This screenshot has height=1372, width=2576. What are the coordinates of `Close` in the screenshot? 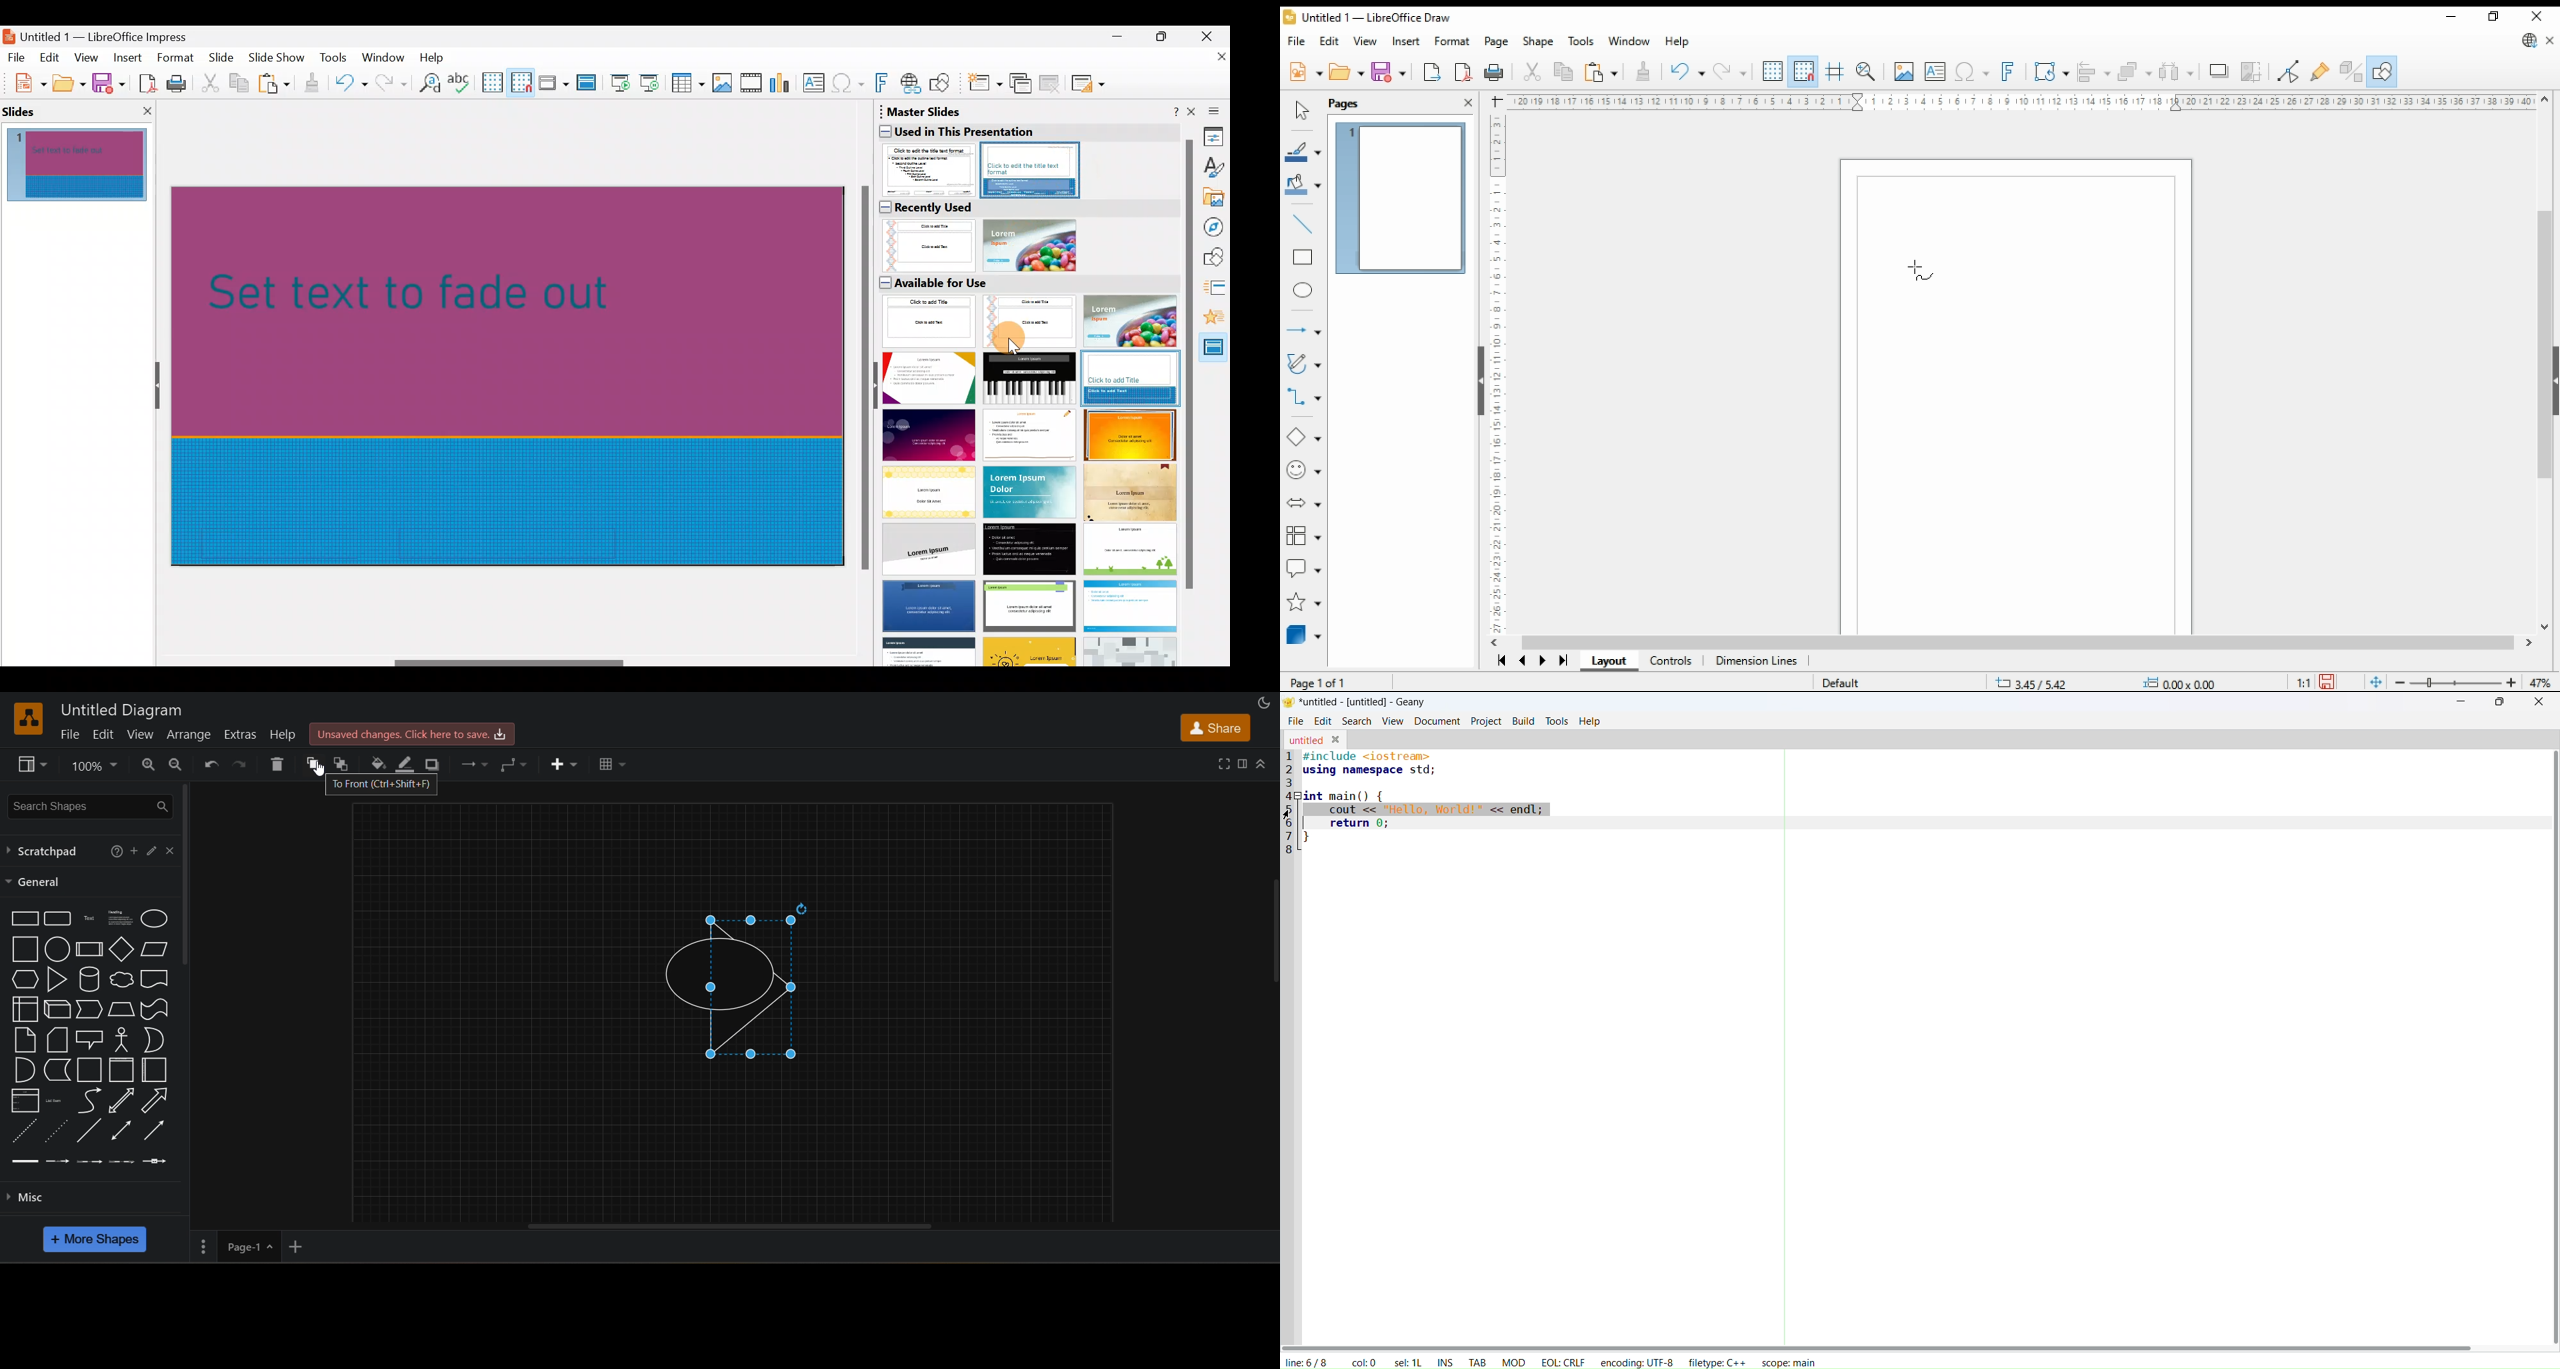 It's located at (1212, 35).